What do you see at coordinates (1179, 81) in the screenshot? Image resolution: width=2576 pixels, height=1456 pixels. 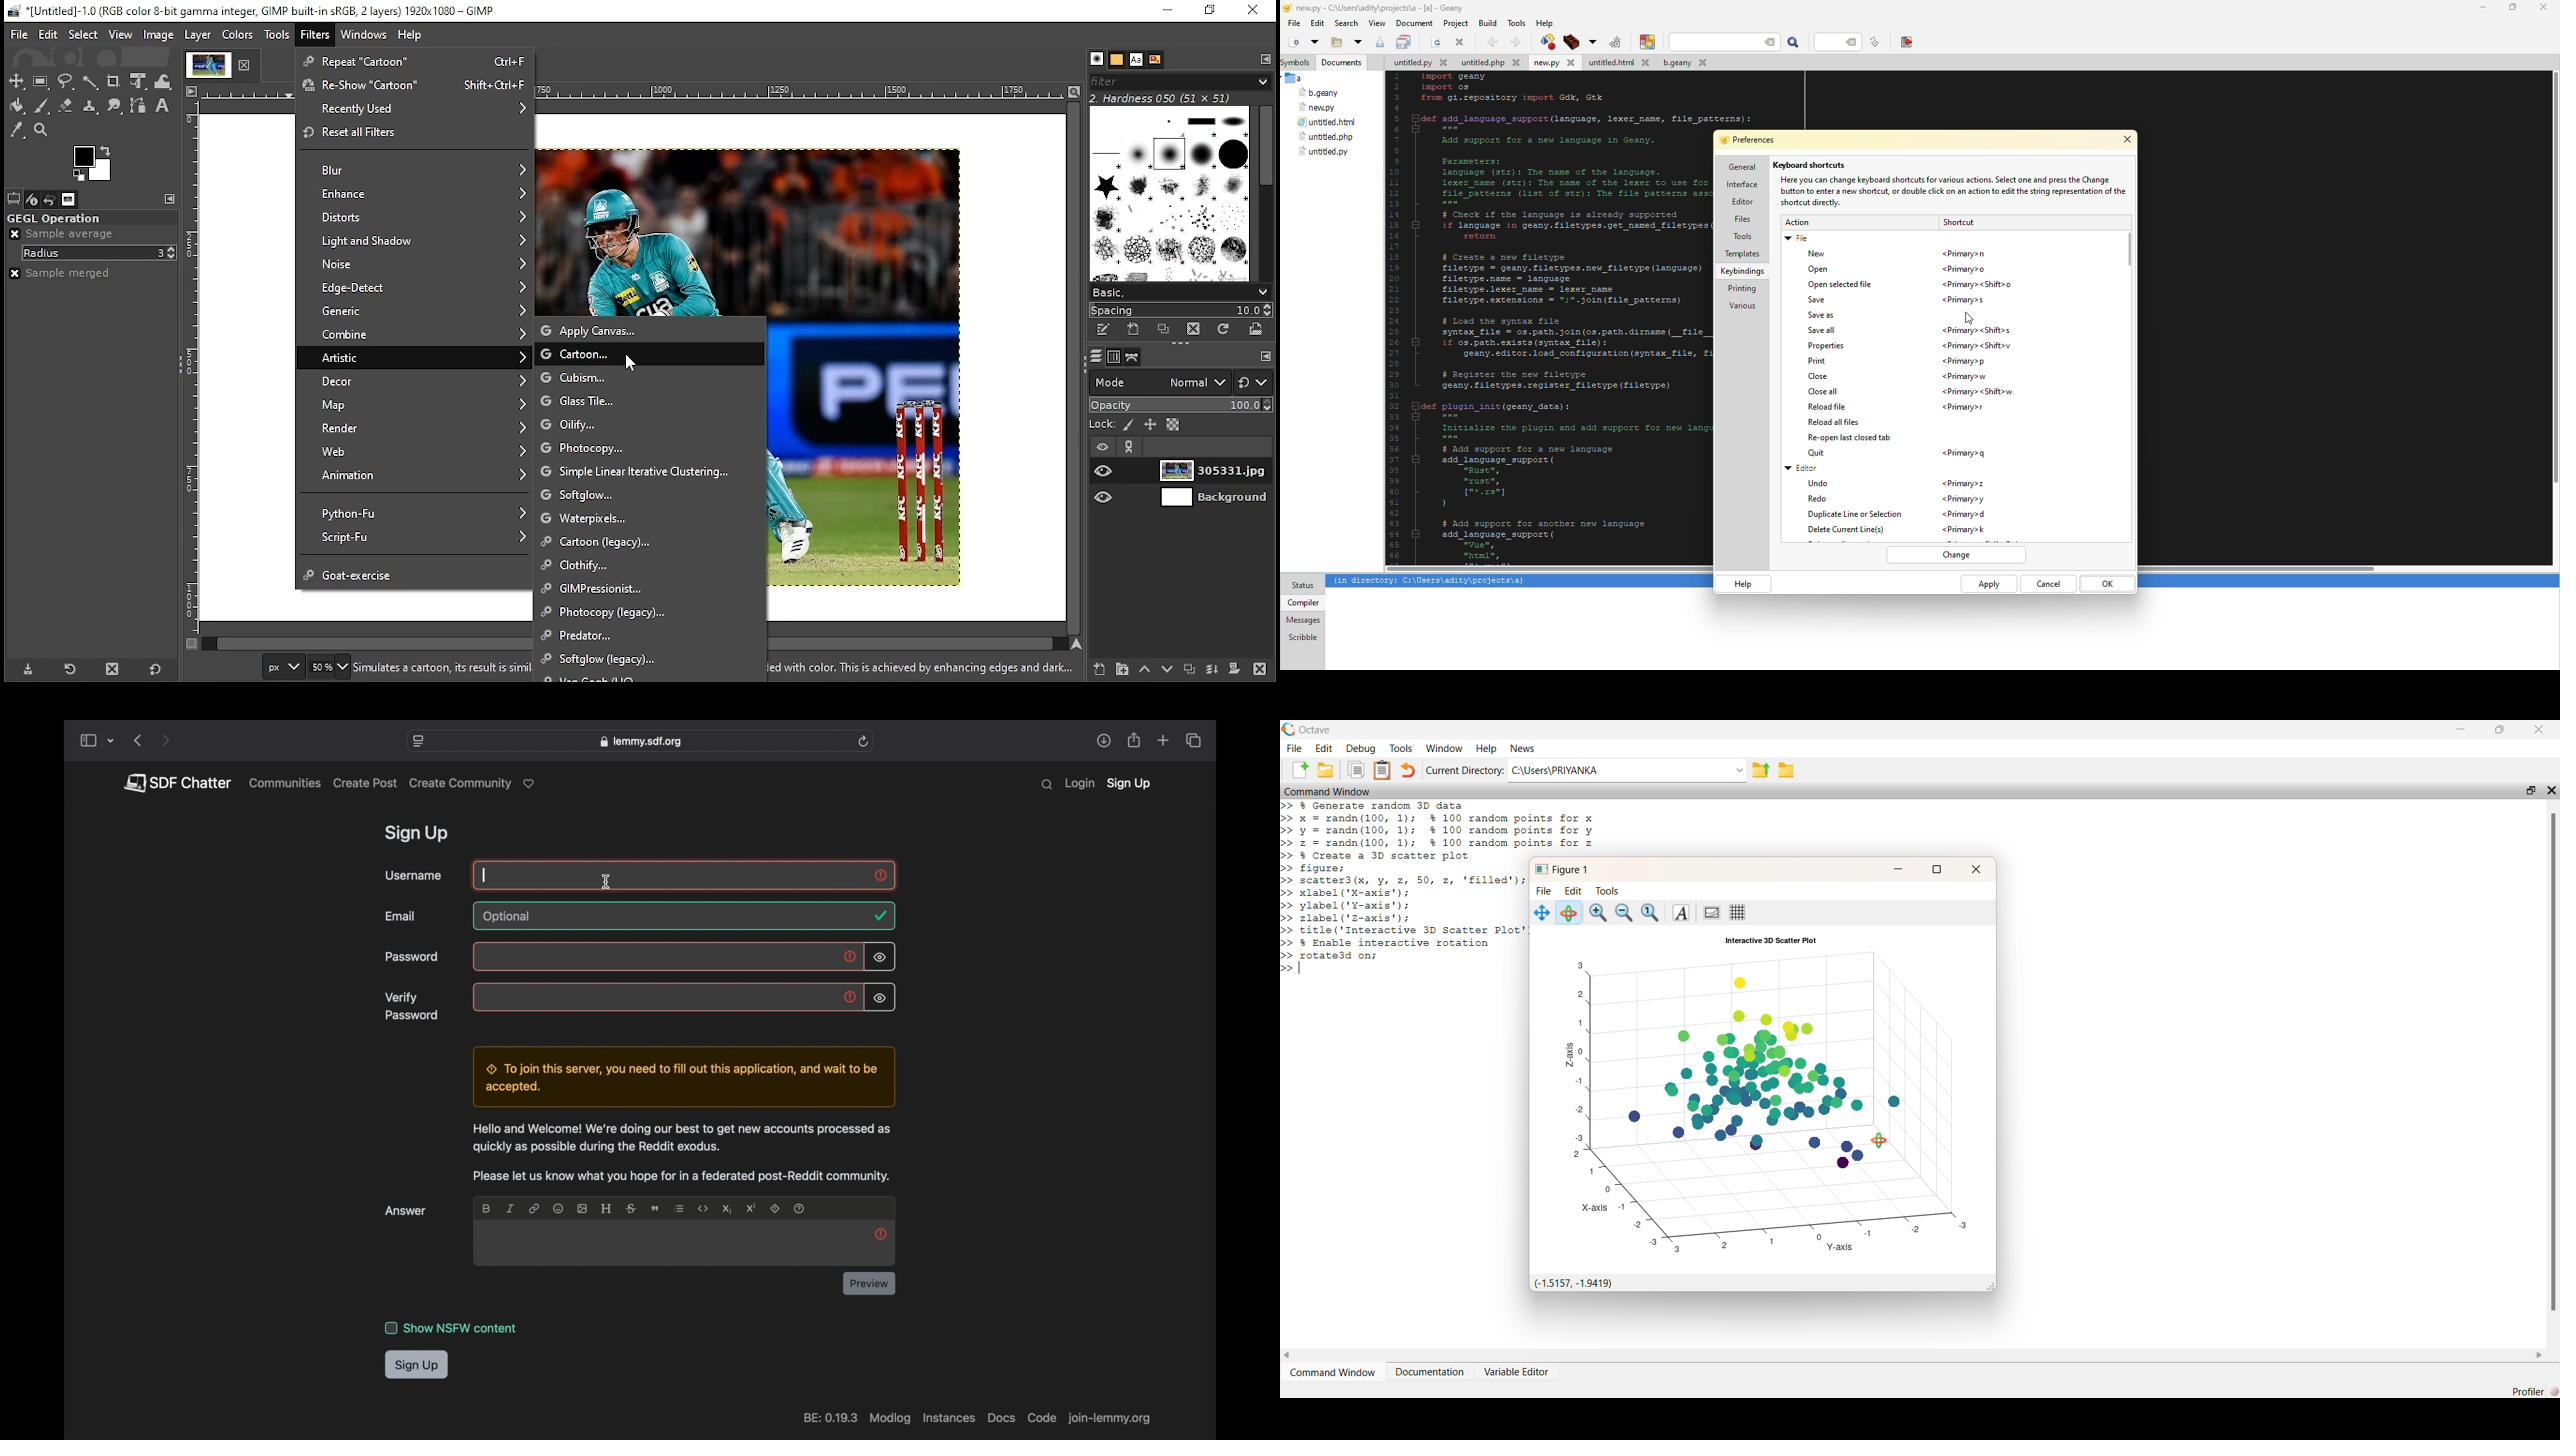 I see `brushes` at bounding box center [1179, 81].